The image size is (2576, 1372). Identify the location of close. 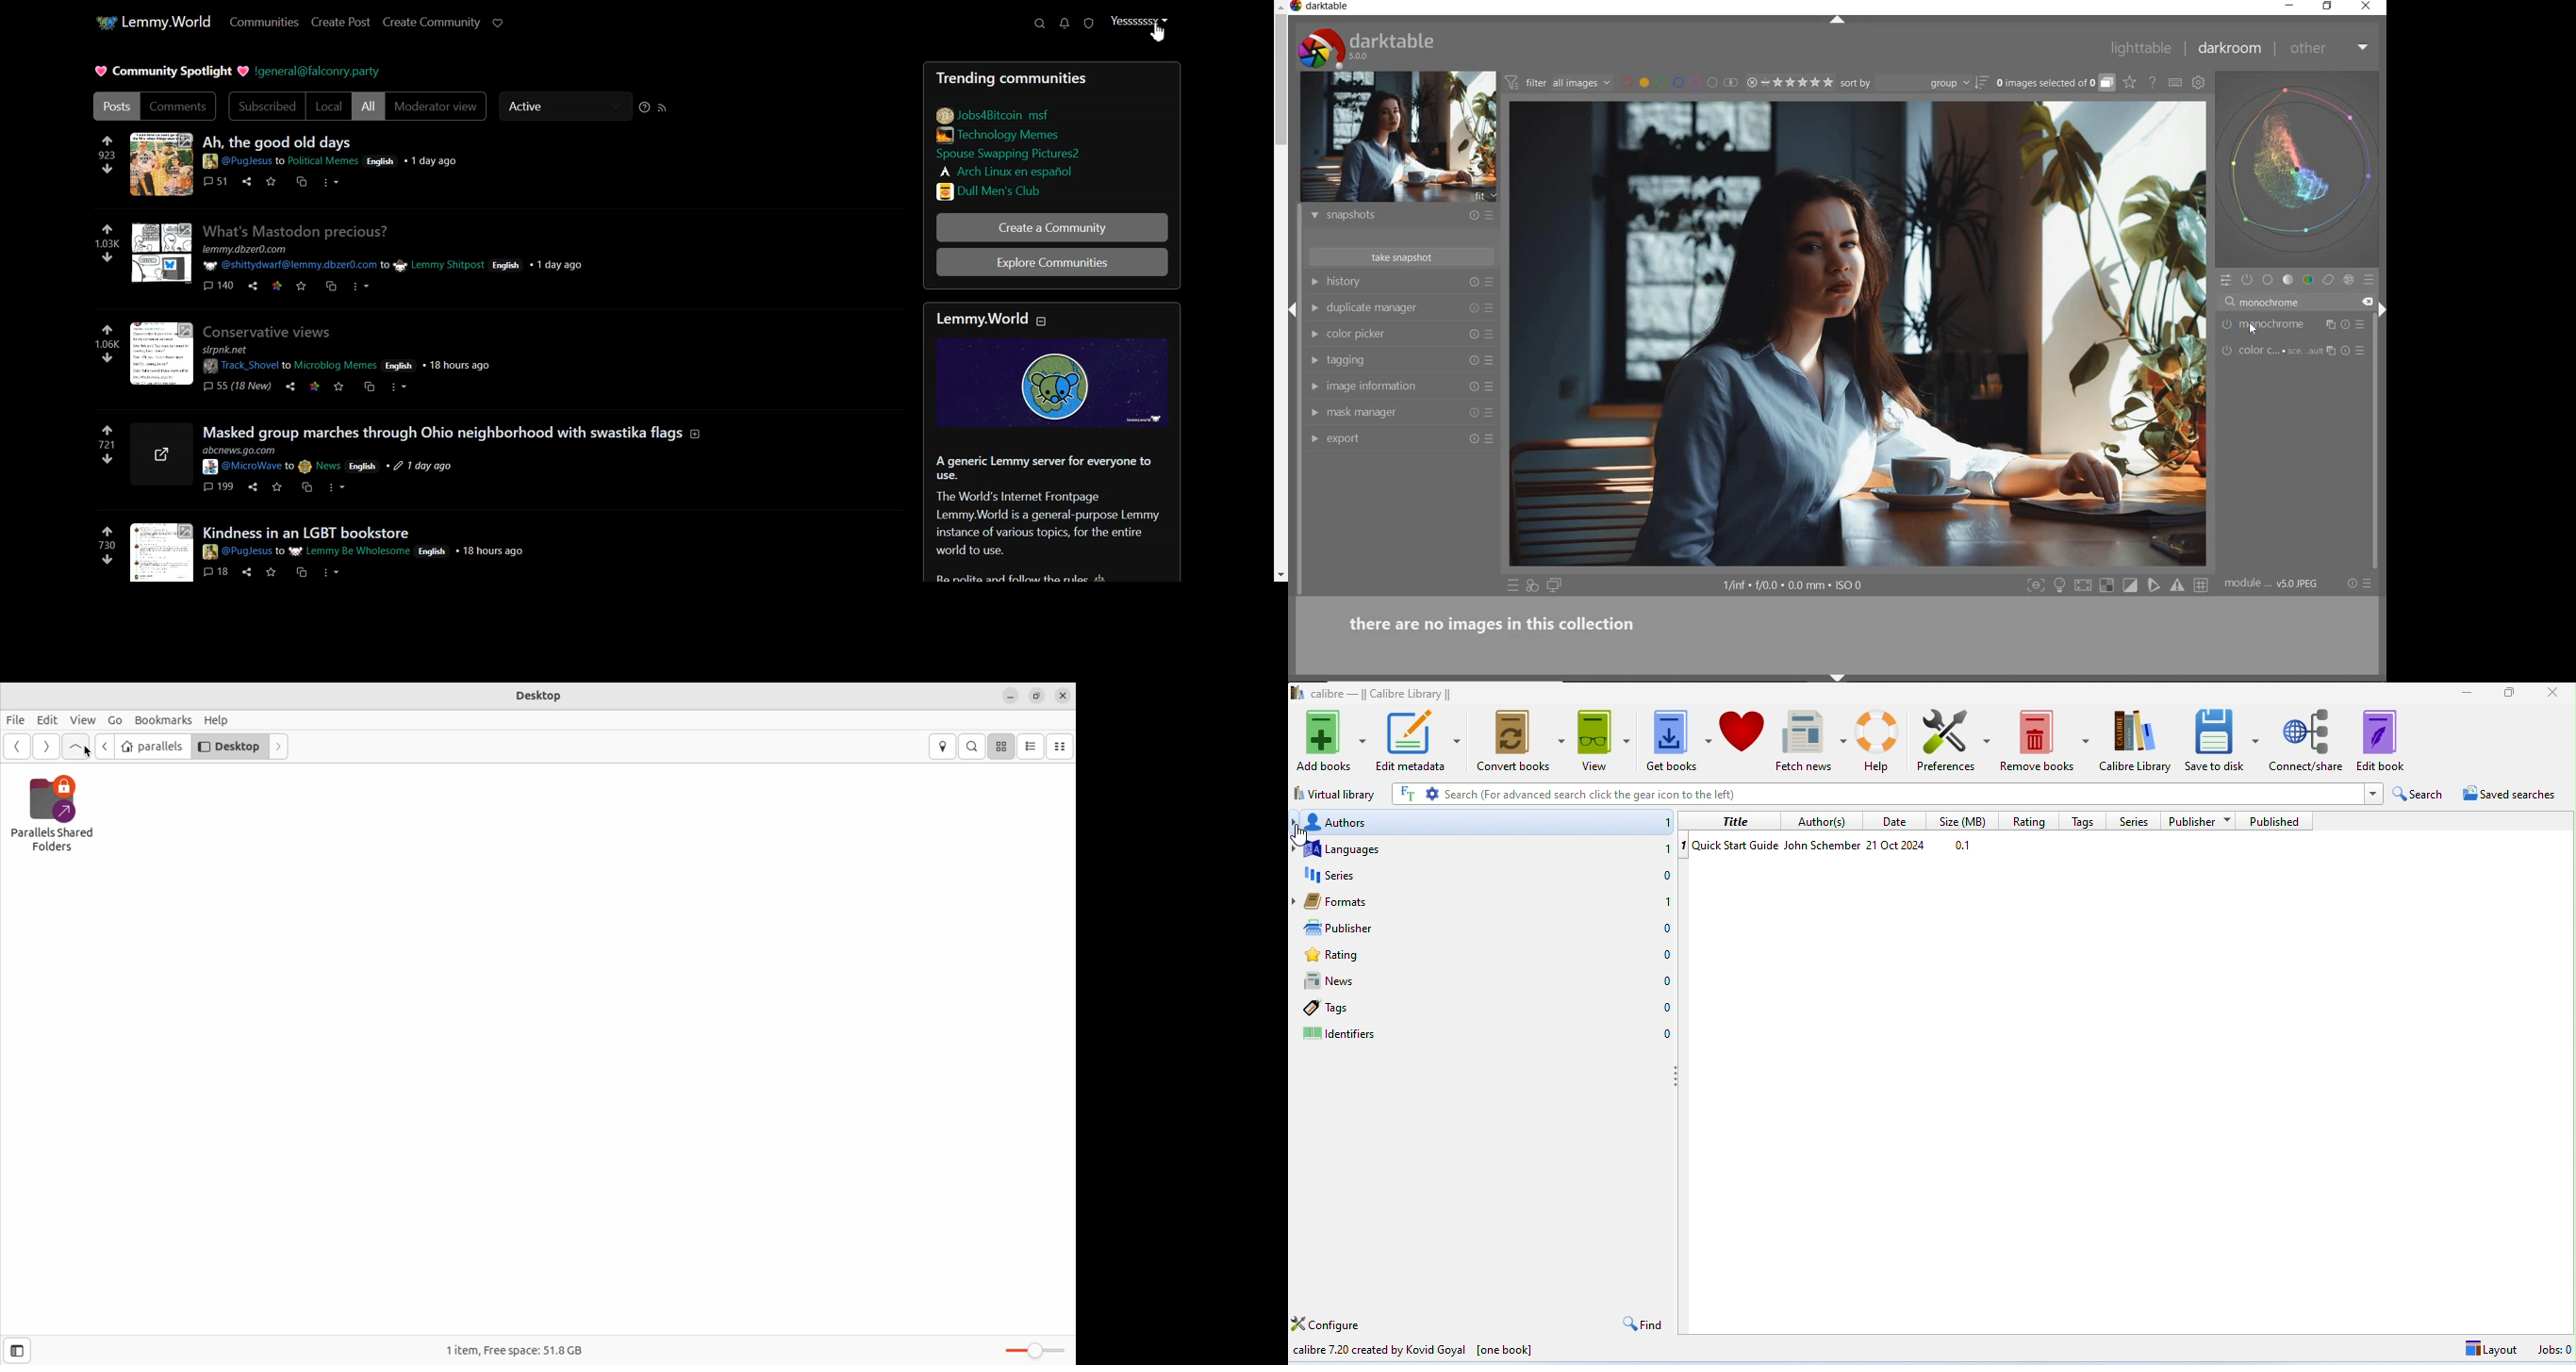
(2367, 301).